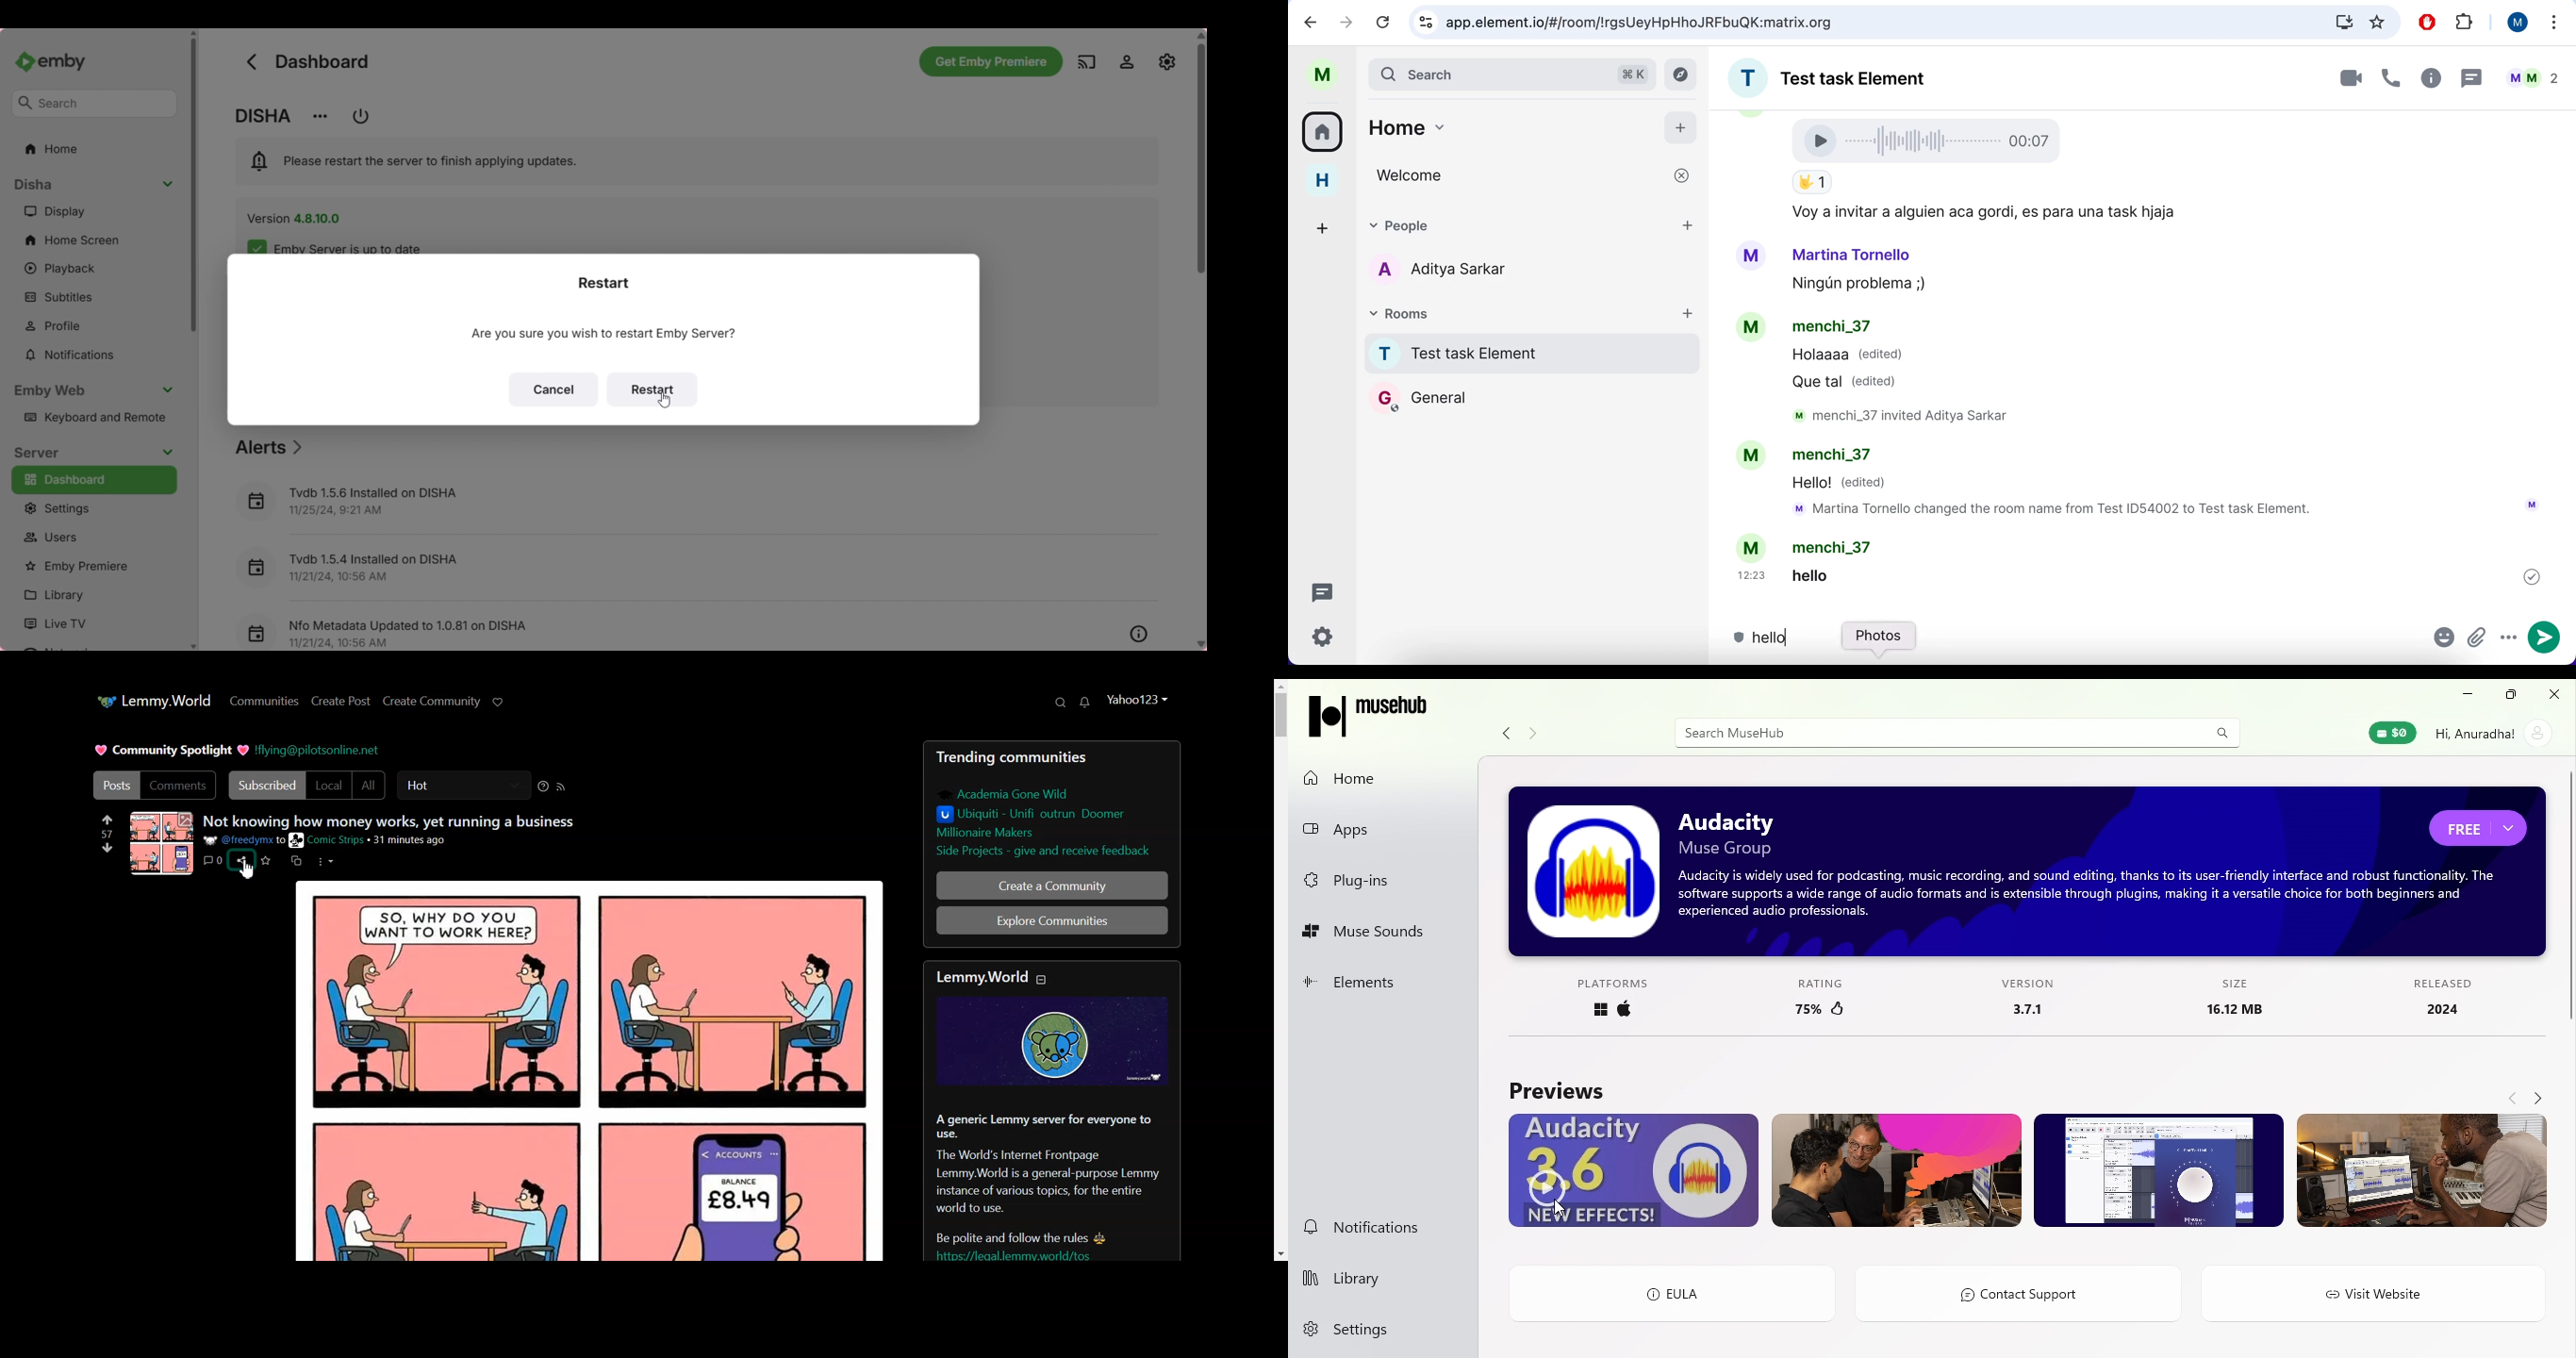 This screenshot has height=1372, width=2576. I want to click on Notifications , so click(94, 355).